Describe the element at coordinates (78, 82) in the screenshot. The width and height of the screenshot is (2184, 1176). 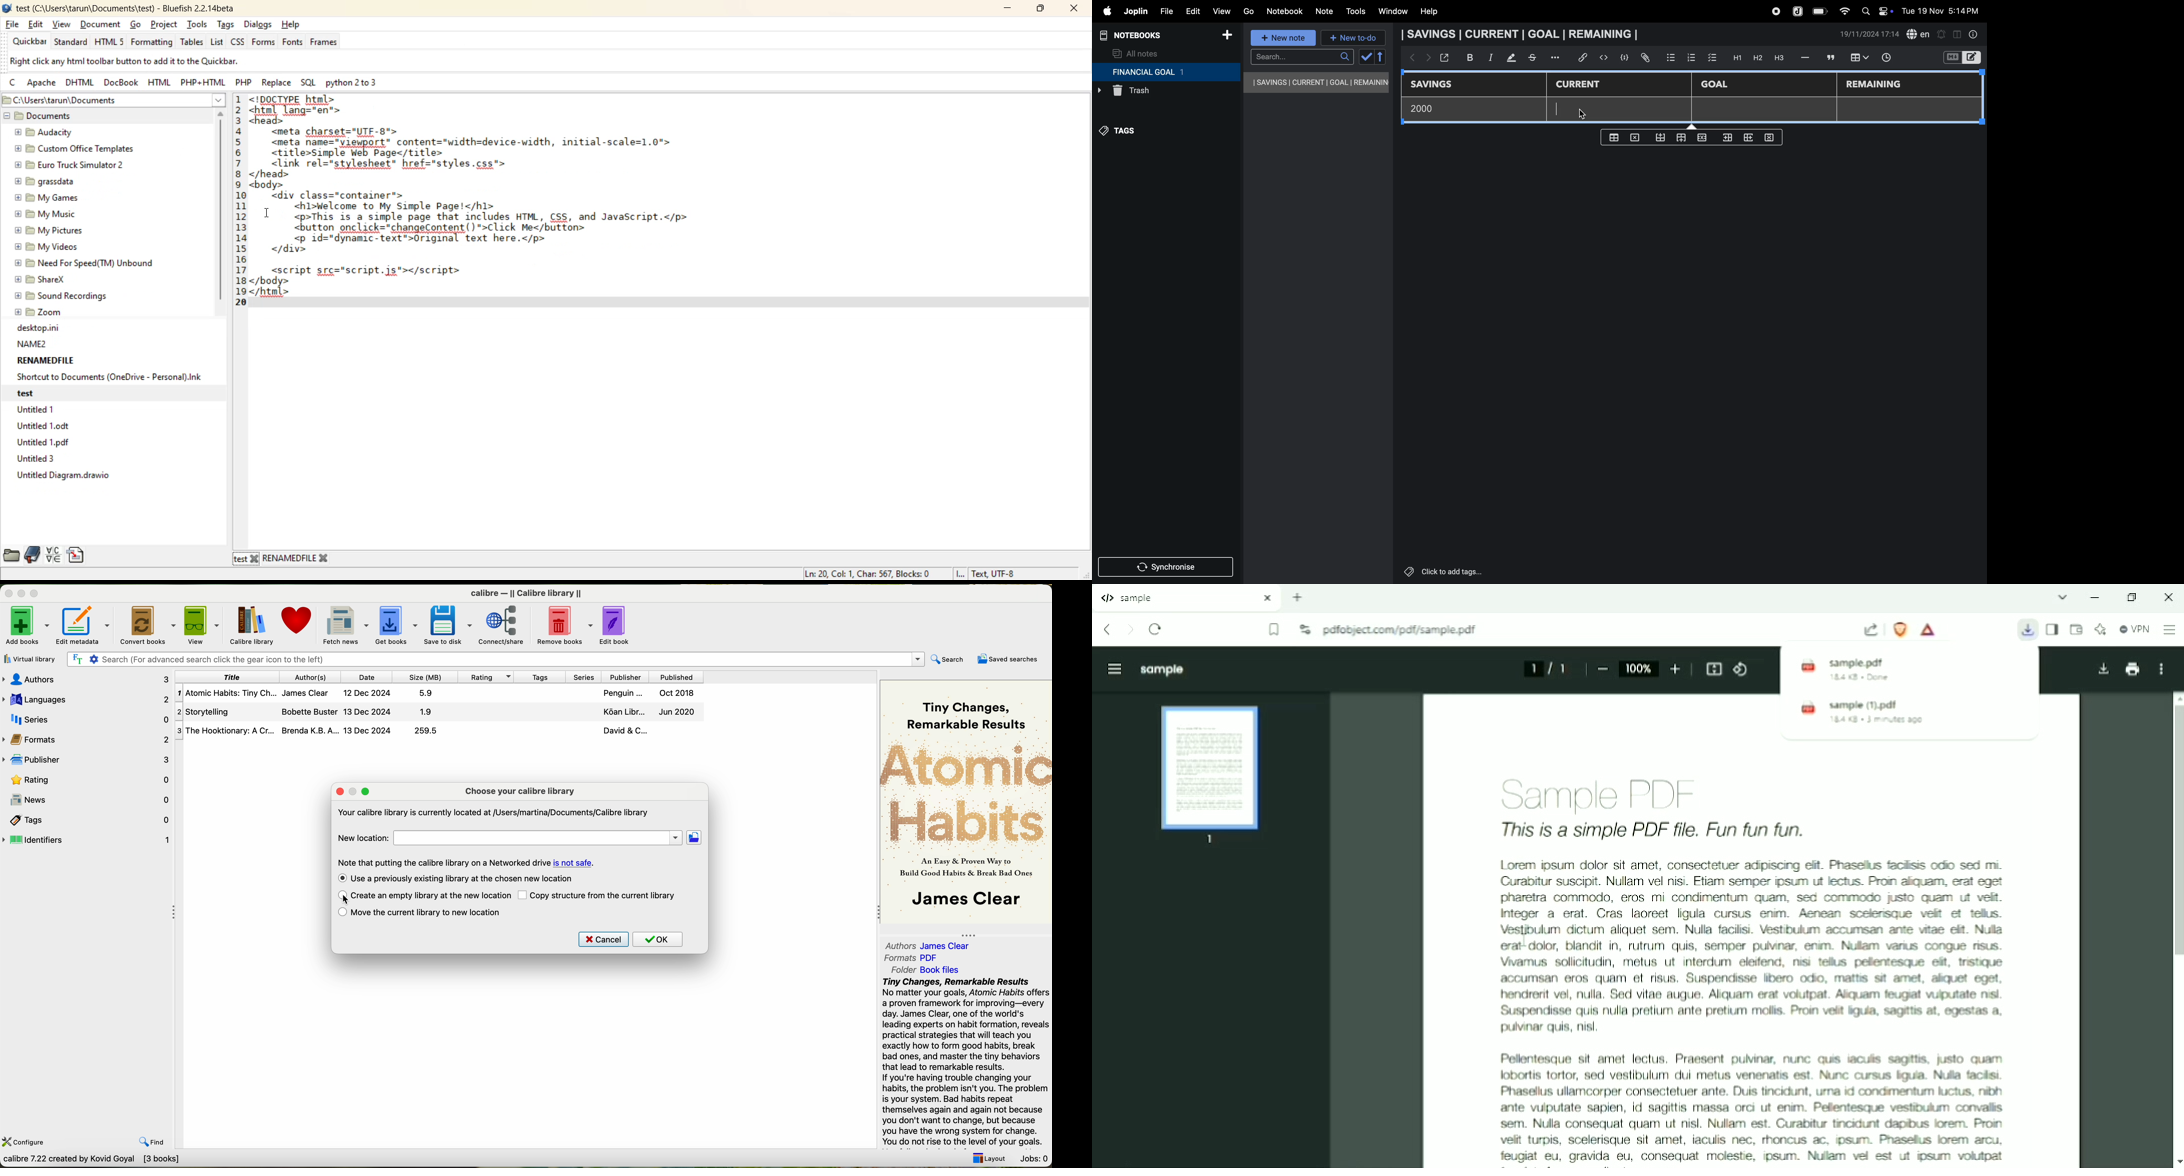
I see `dhtml` at that location.